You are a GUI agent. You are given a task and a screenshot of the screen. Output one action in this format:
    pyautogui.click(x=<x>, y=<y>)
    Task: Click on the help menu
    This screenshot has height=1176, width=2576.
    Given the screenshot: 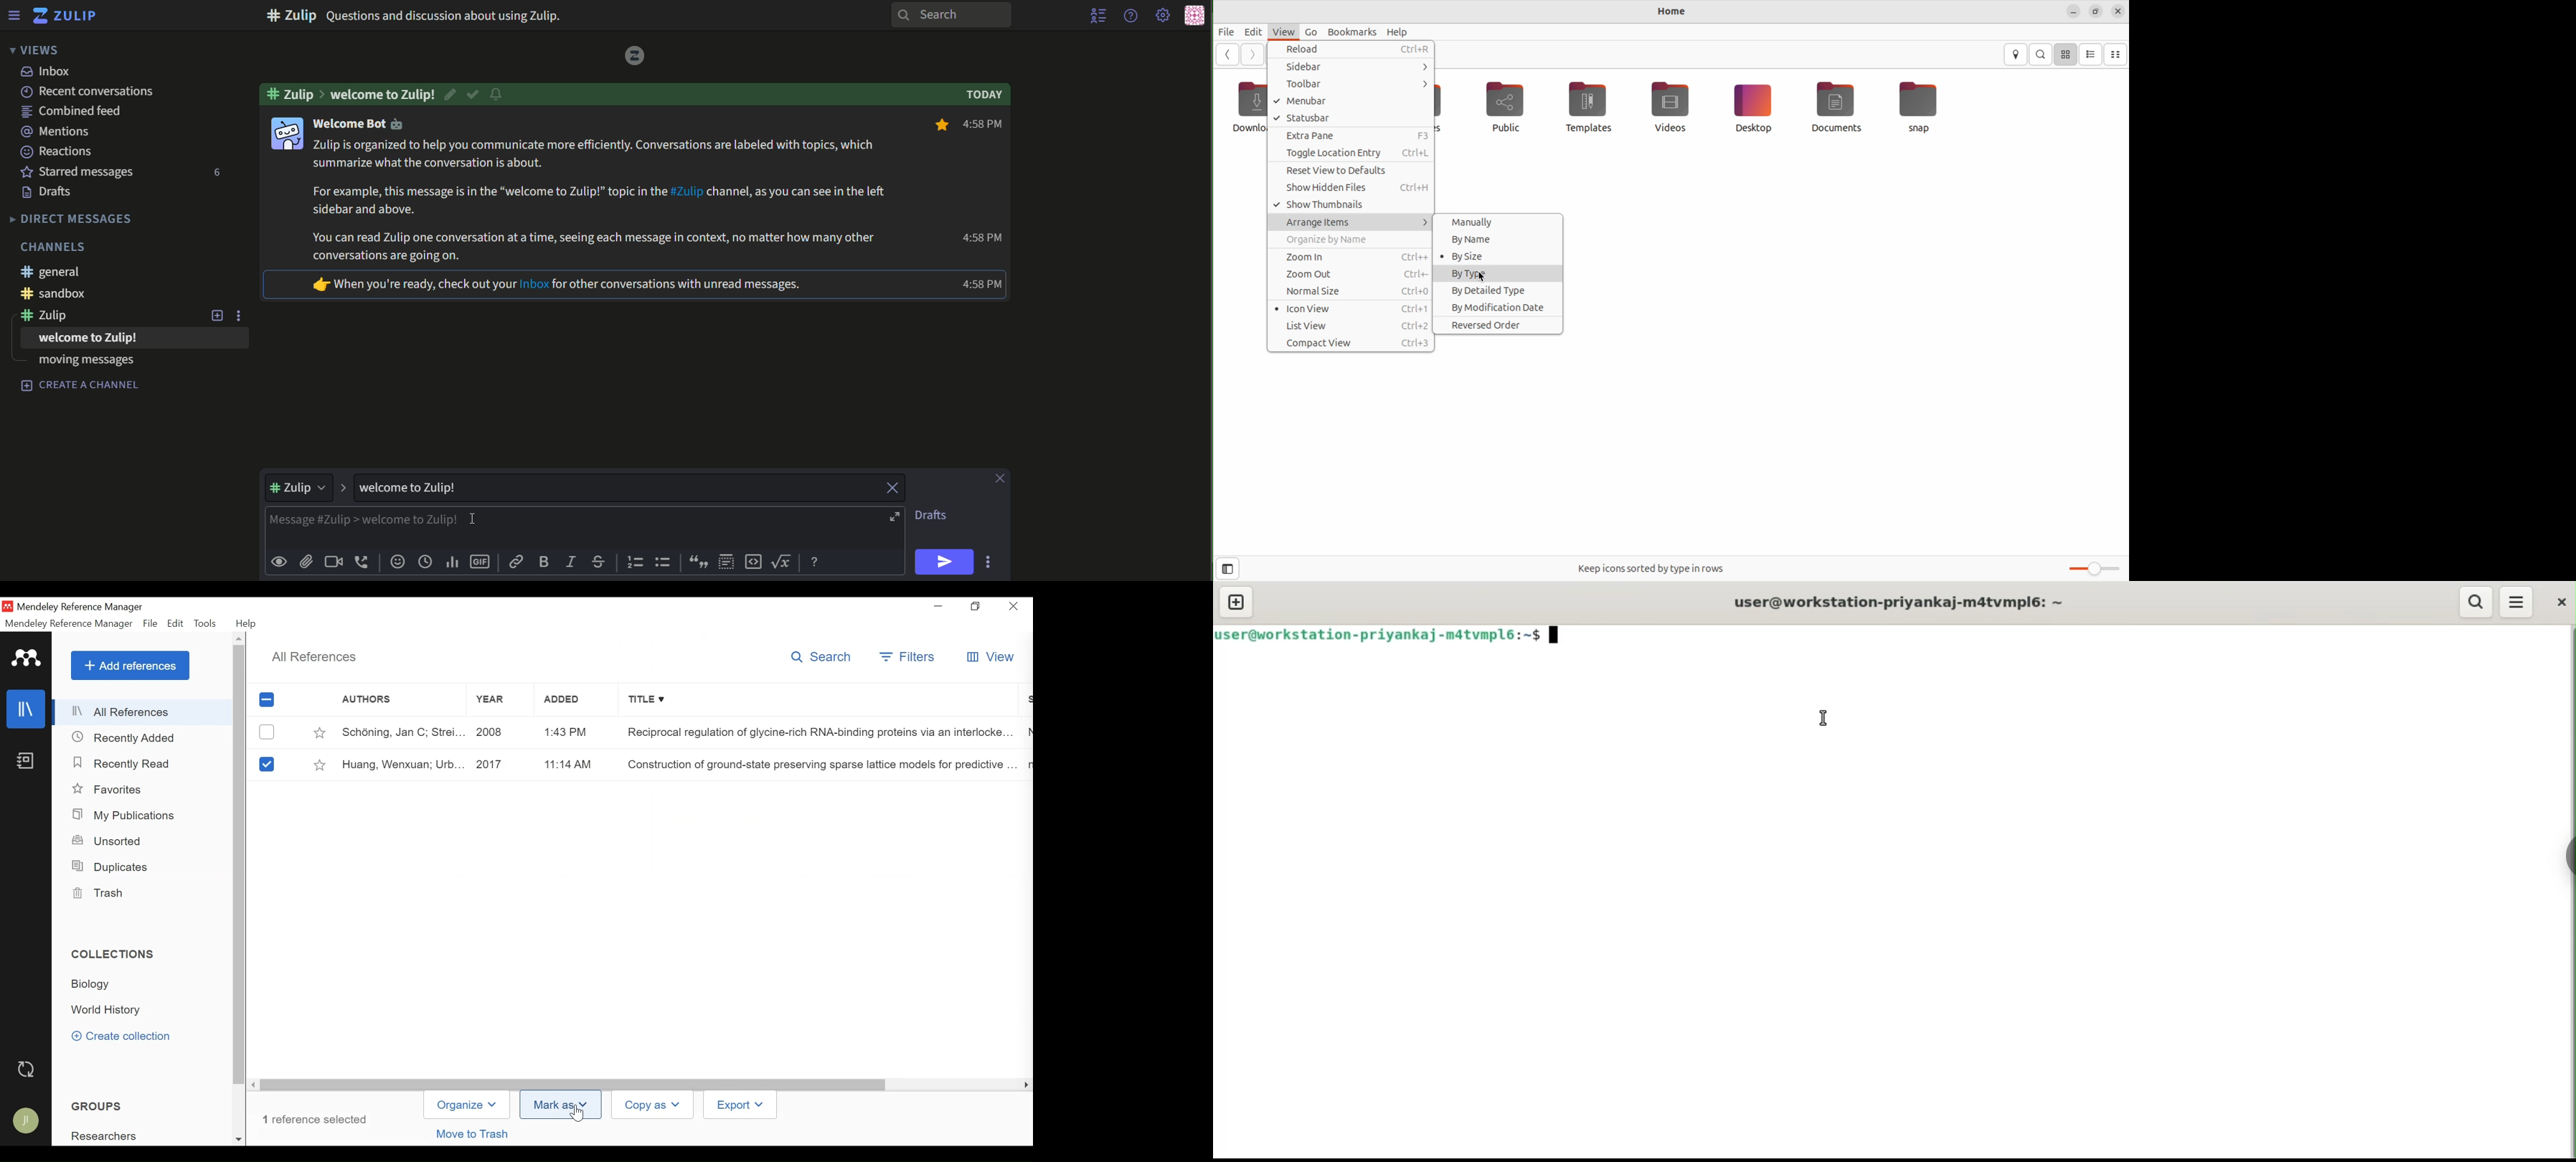 What is the action you would take?
    pyautogui.click(x=1130, y=15)
    